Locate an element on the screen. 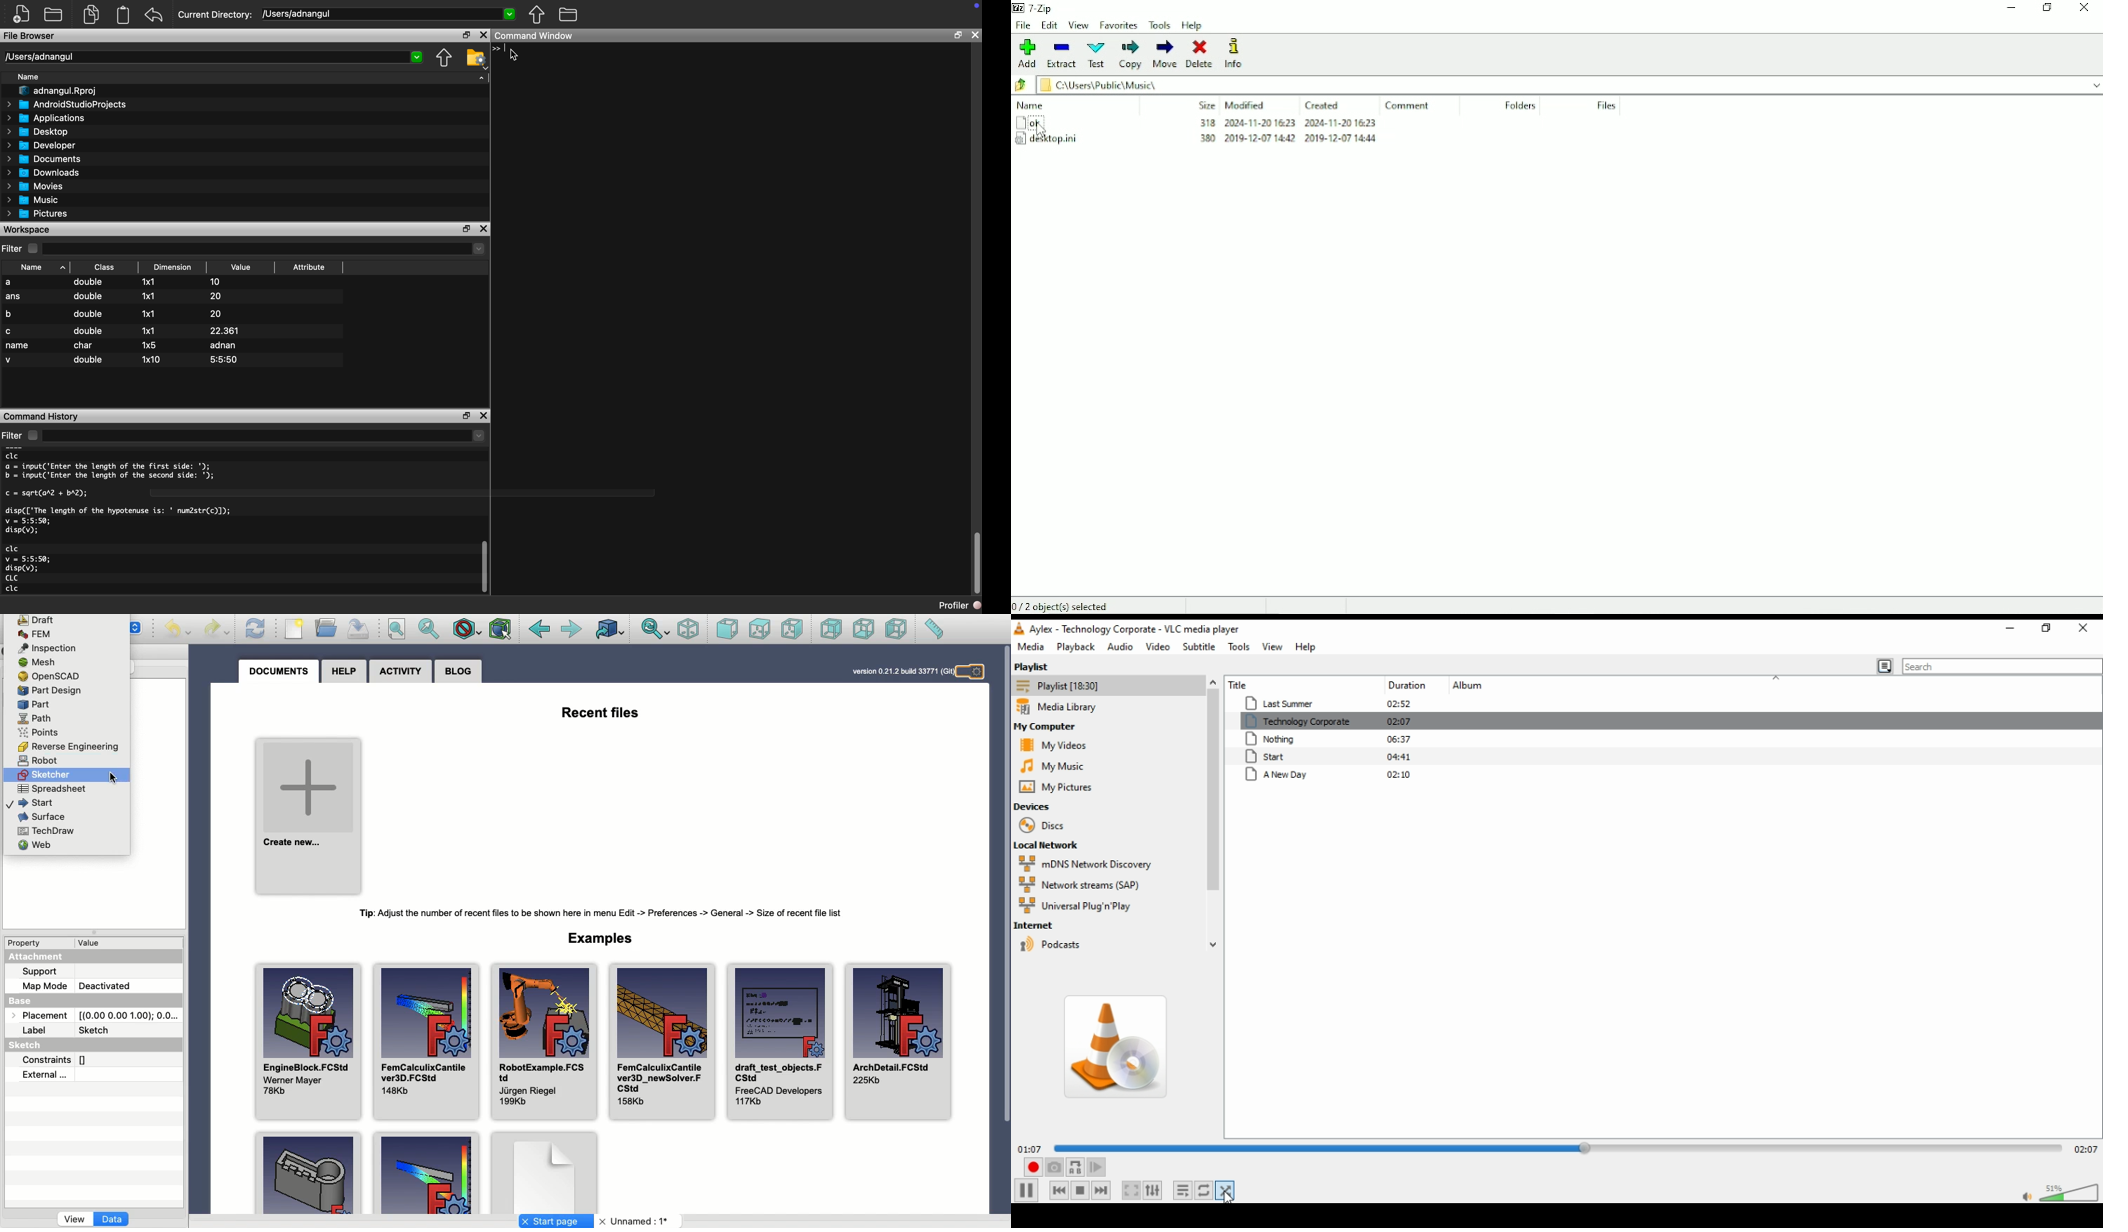 The height and width of the screenshot is (1232, 2128). desktop.ini is located at coordinates (1197, 141).